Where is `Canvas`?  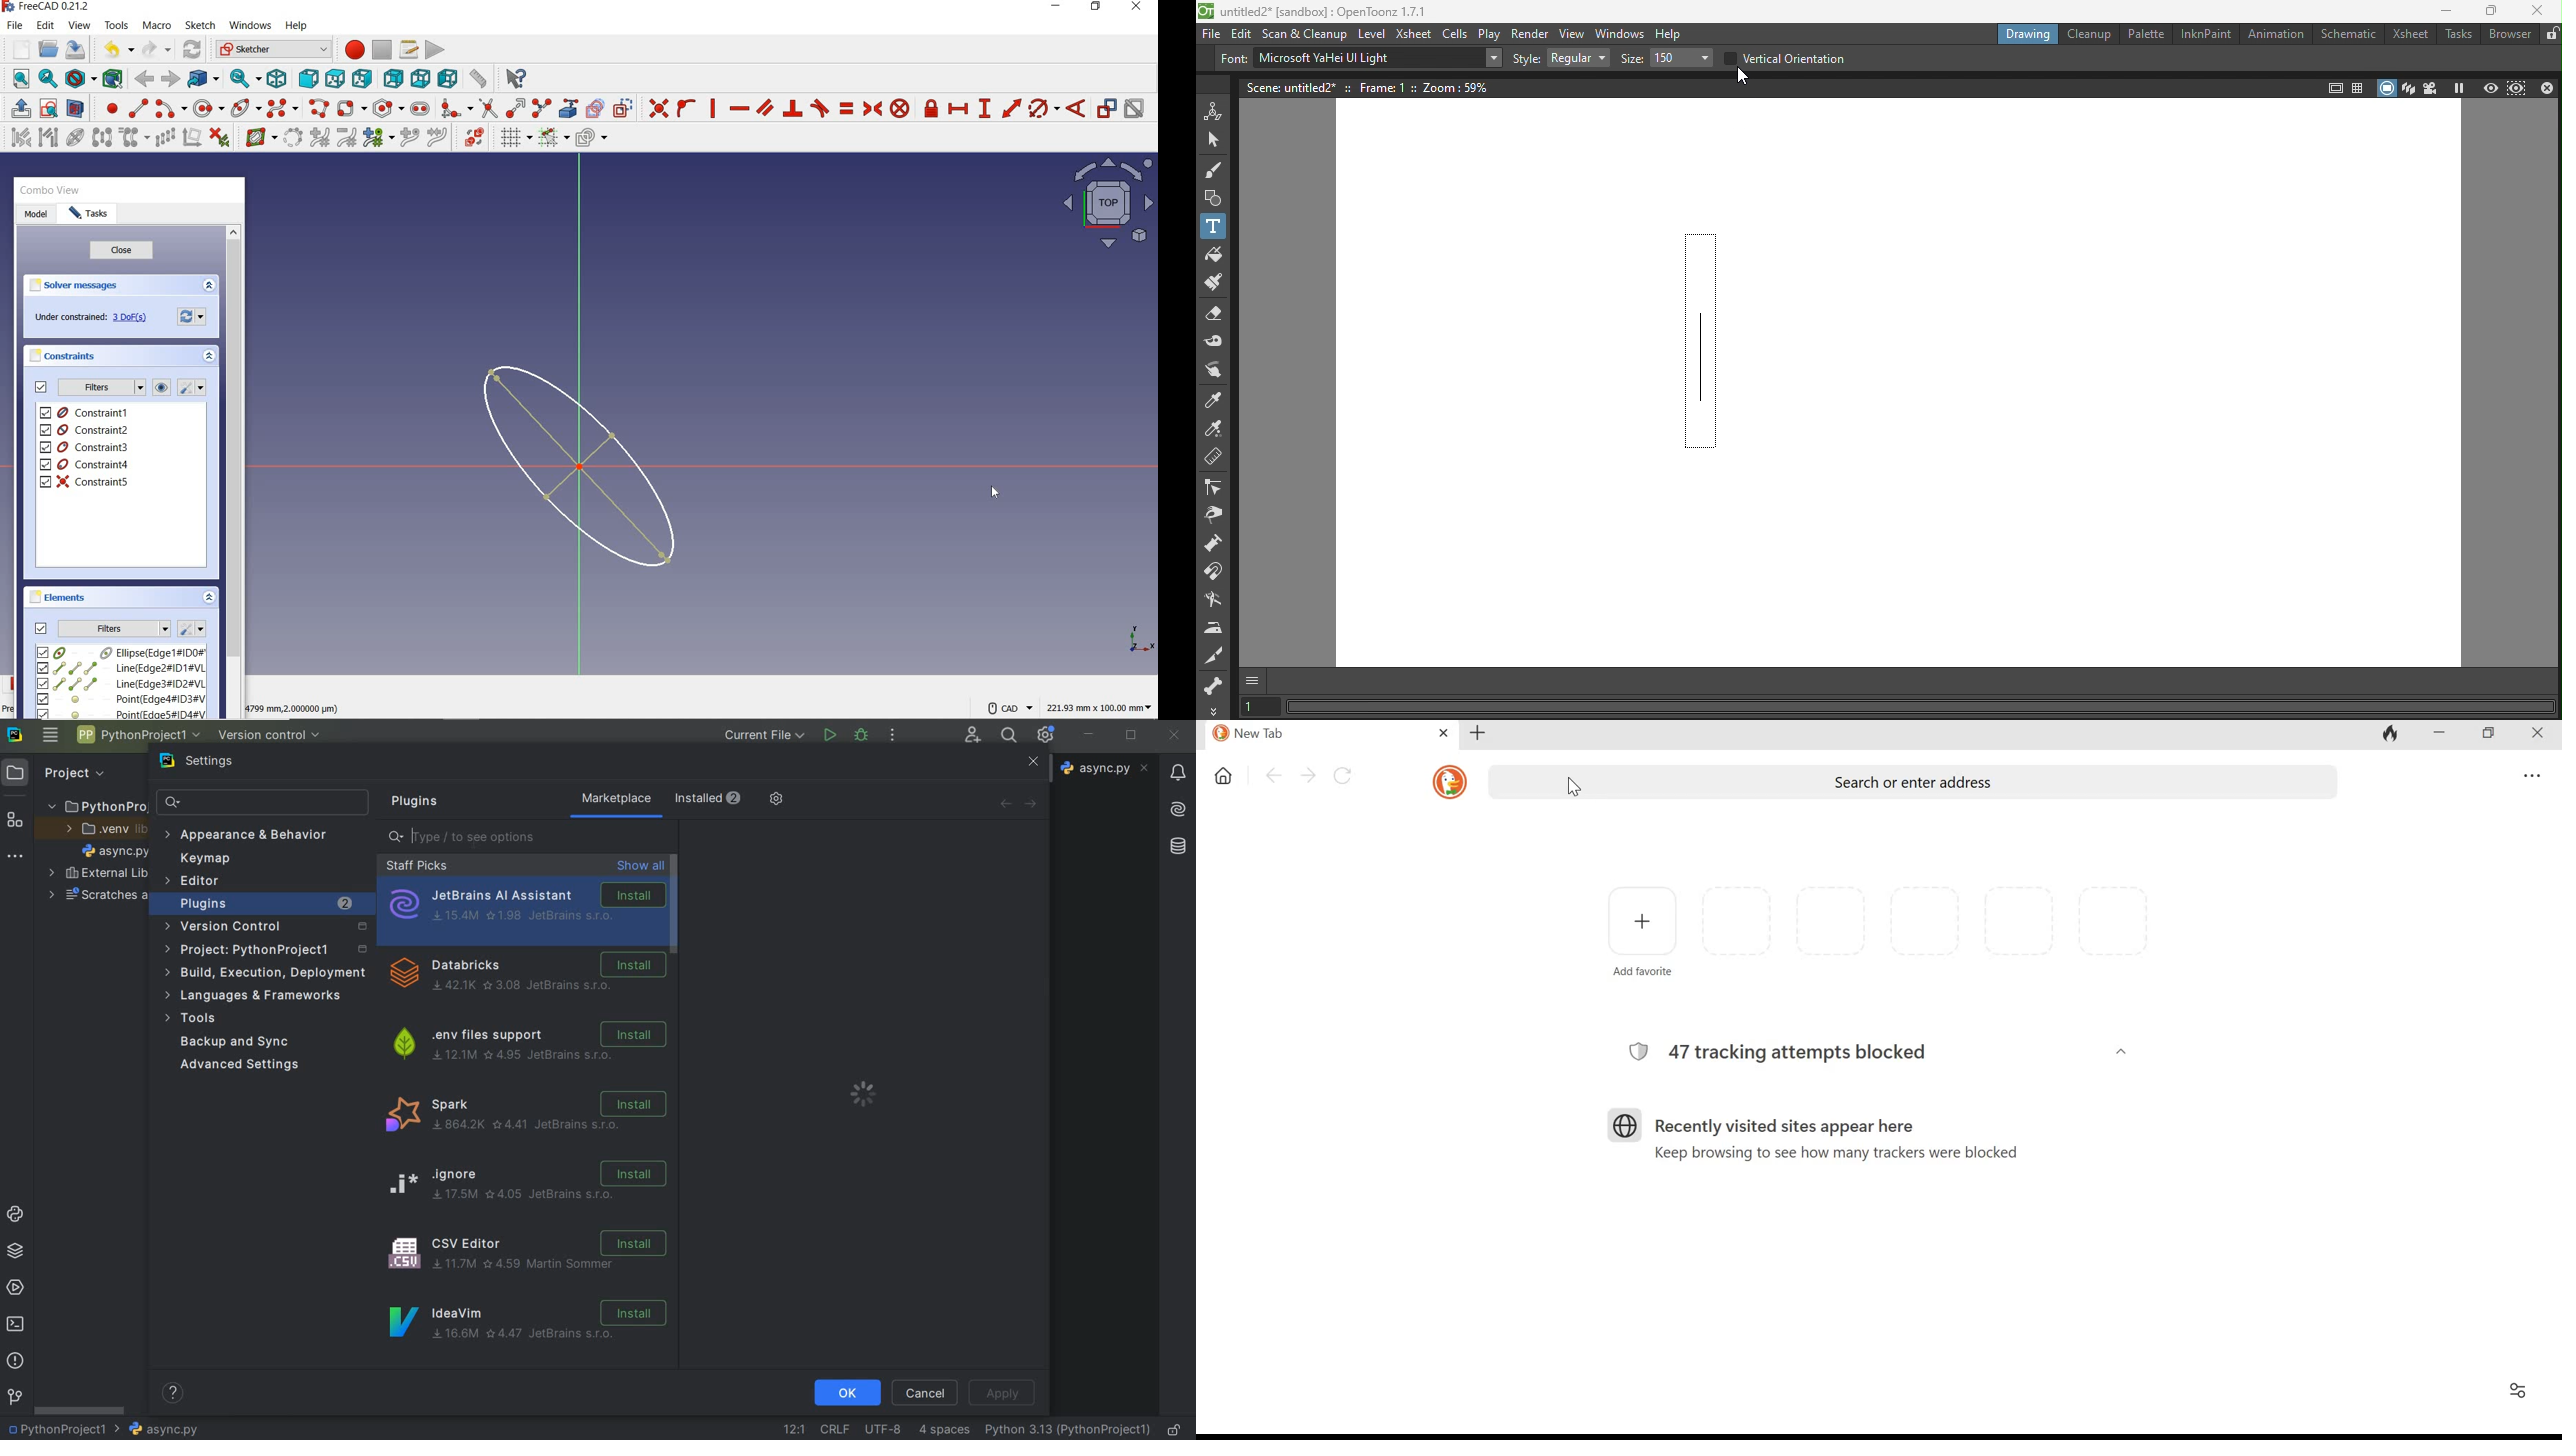
Canvas is located at coordinates (1903, 383).